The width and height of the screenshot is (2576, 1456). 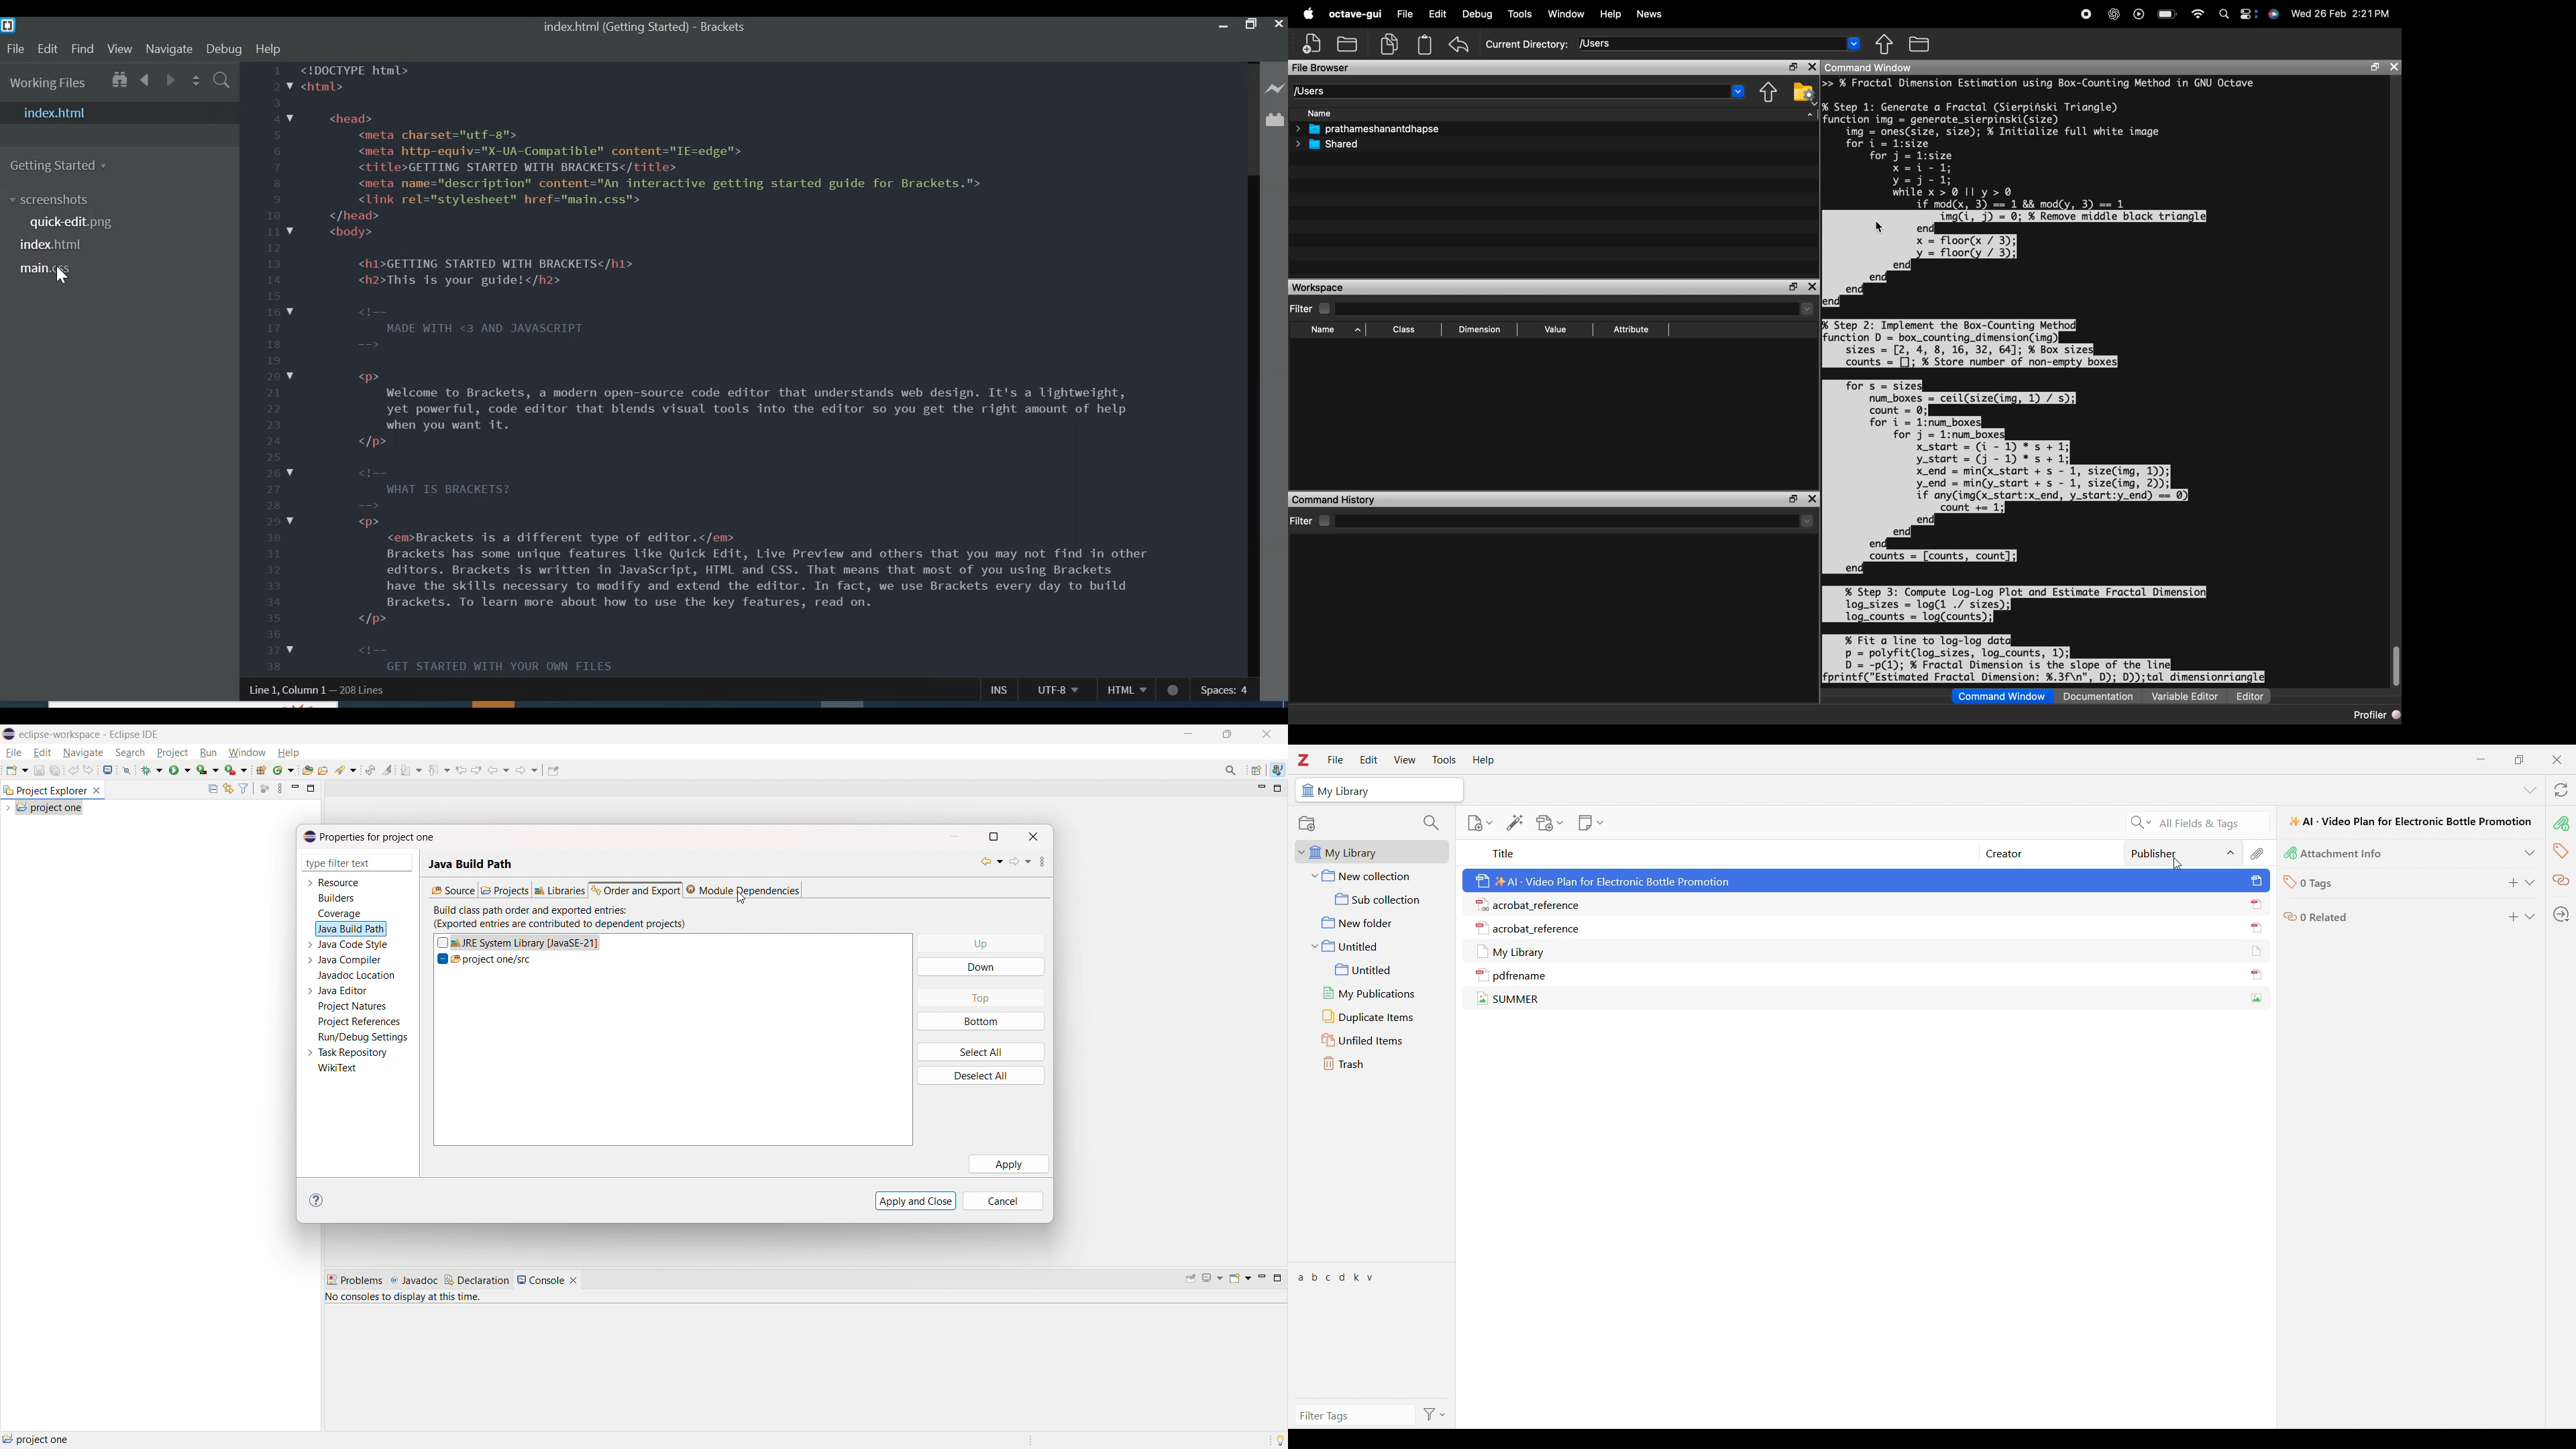 I want to click on Close interface, so click(x=2557, y=760).